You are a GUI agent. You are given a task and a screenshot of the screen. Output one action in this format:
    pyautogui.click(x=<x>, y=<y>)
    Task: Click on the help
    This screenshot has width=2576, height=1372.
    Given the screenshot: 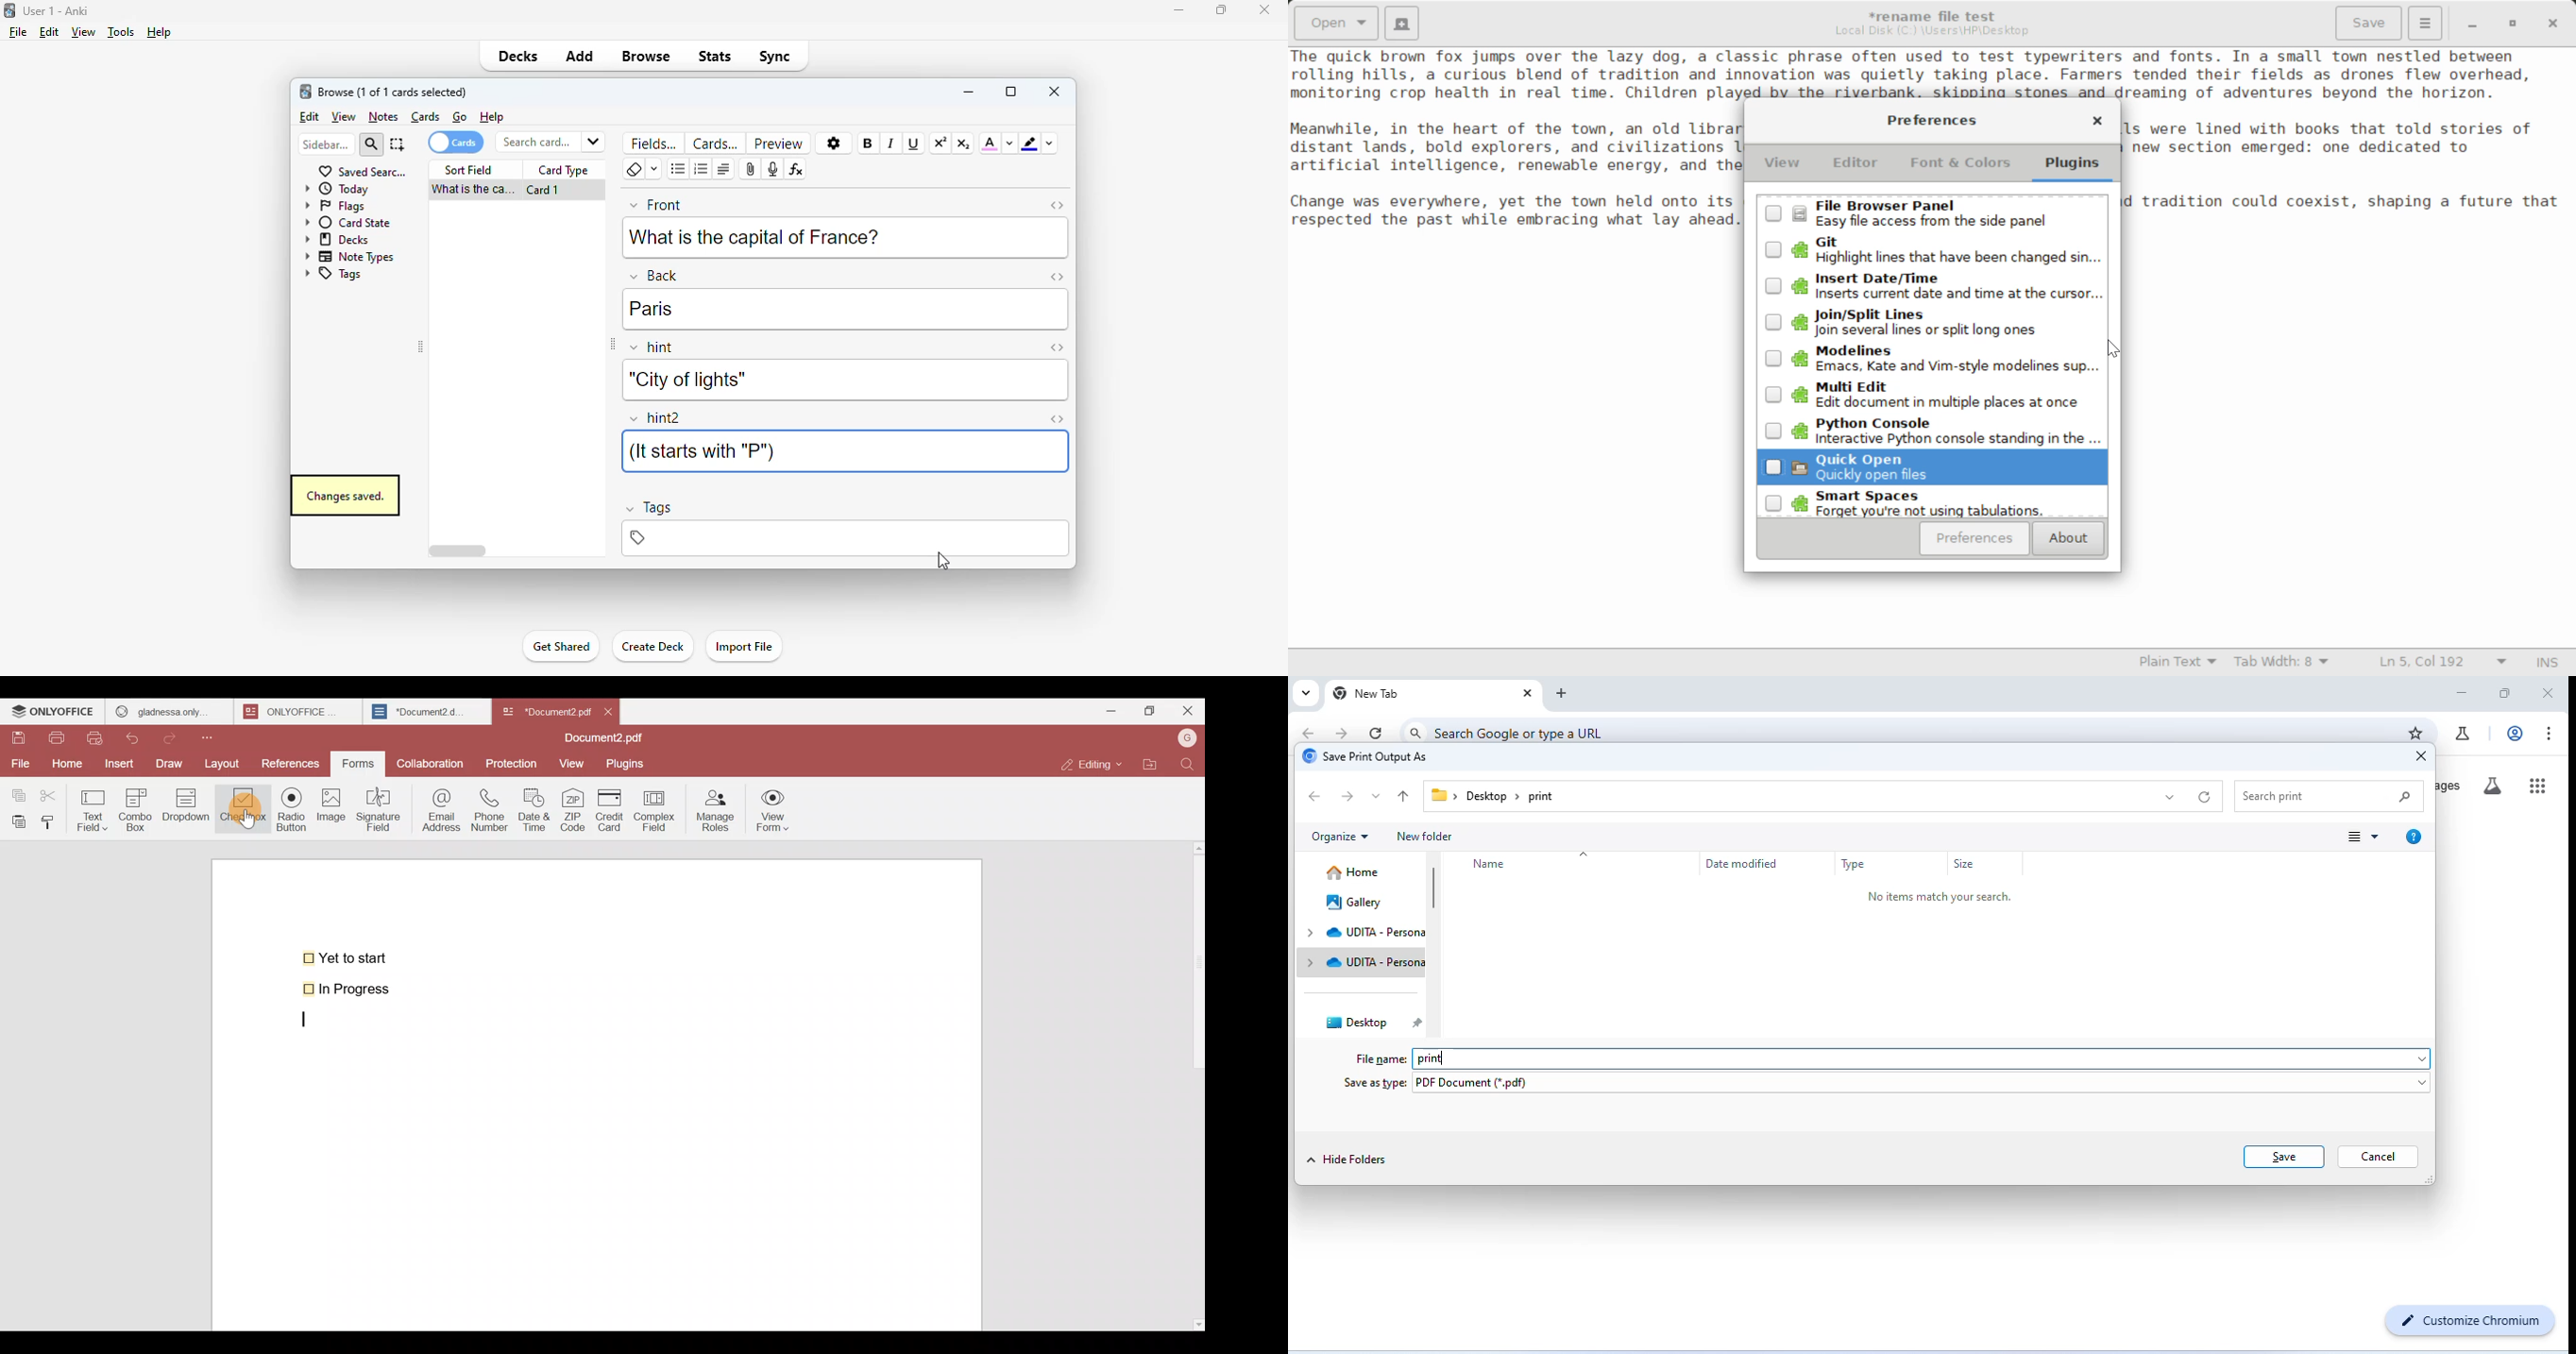 What is the action you would take?
    pyautogui.click(x=157, y=32)
    